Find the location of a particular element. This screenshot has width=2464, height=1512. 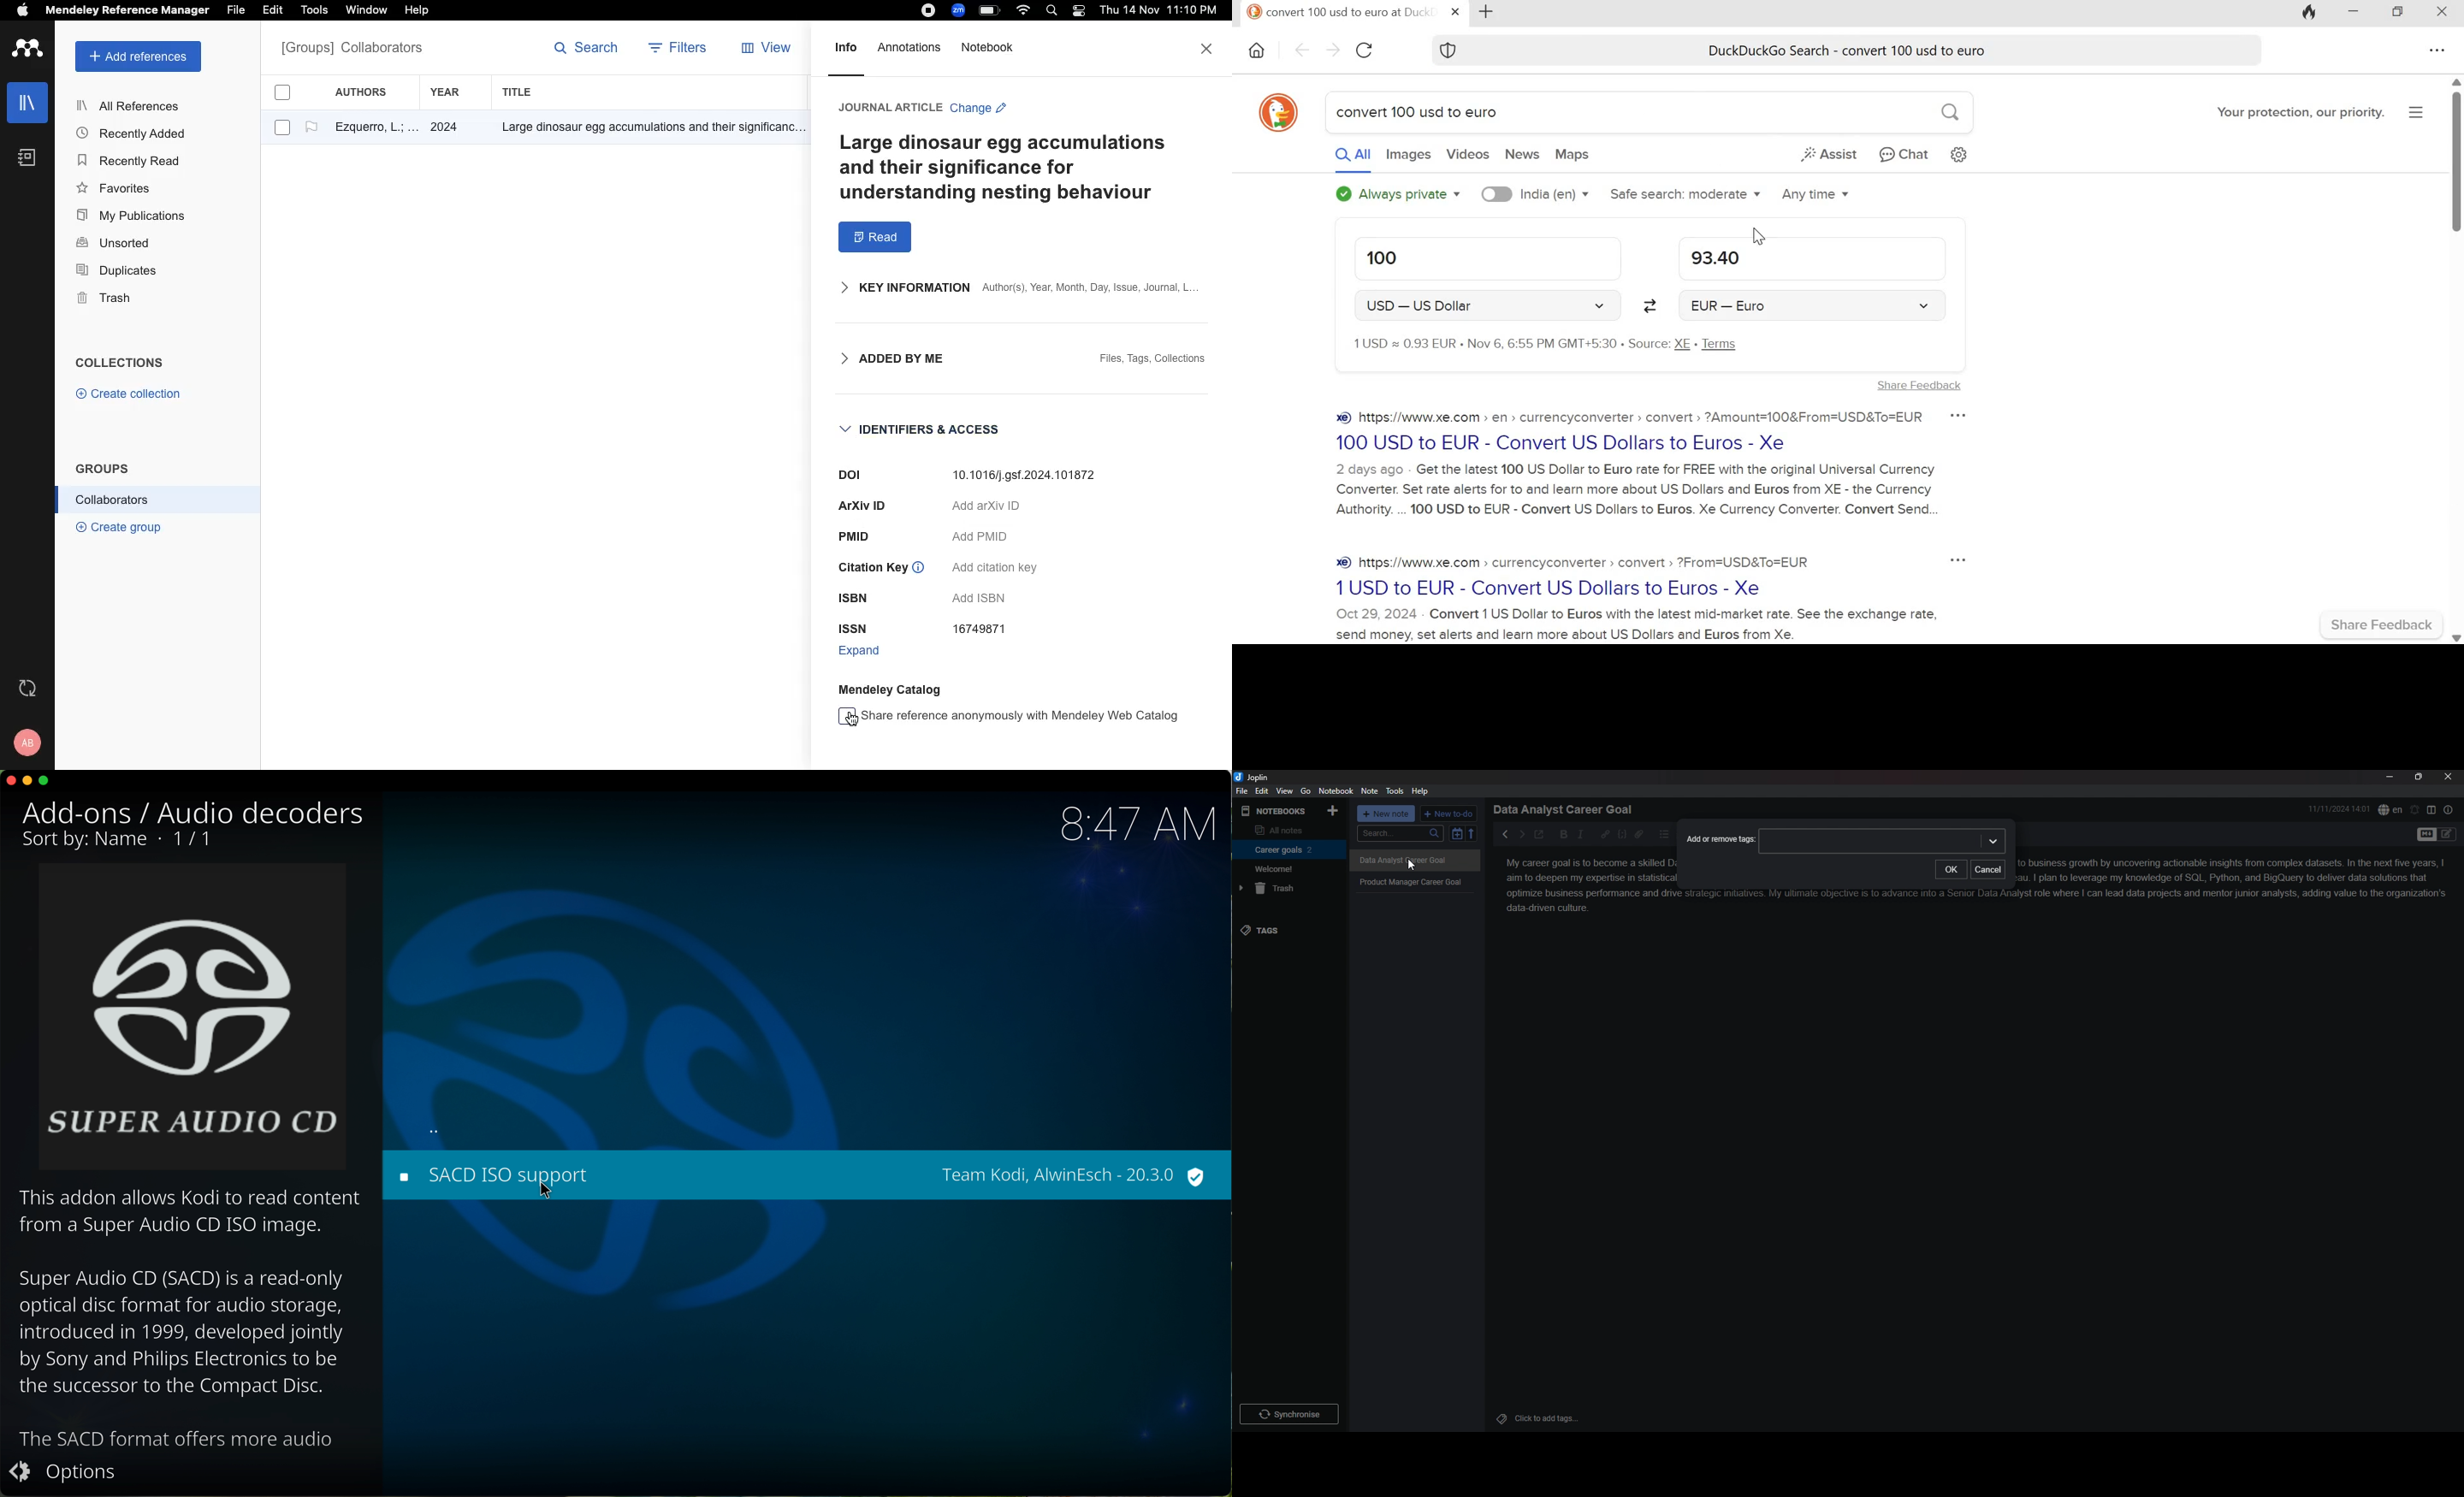

cursor is located at coordinates (849, 721).